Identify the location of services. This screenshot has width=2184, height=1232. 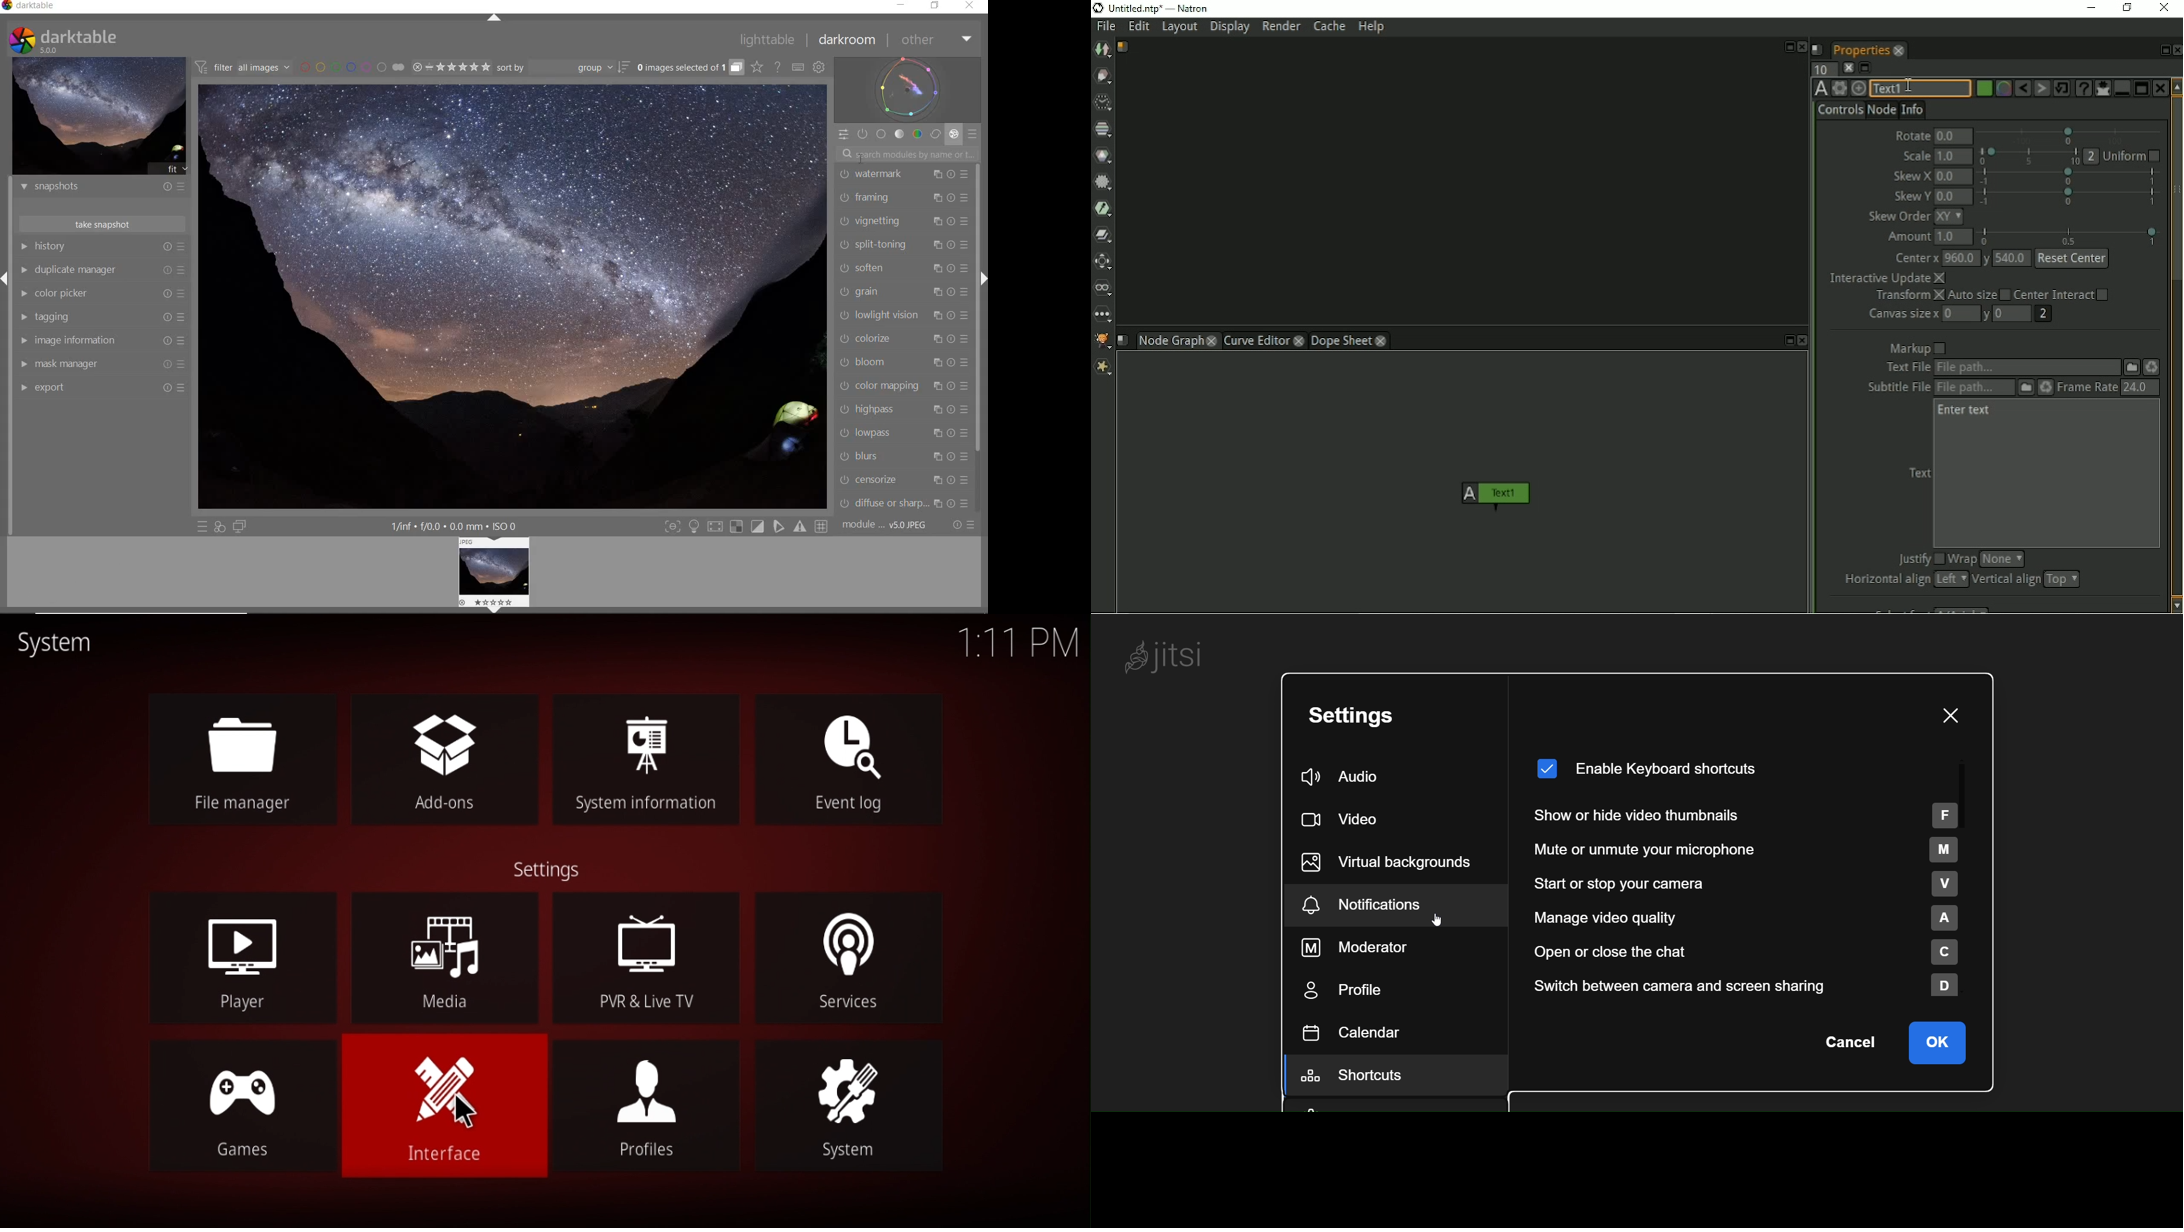
(854, 960).